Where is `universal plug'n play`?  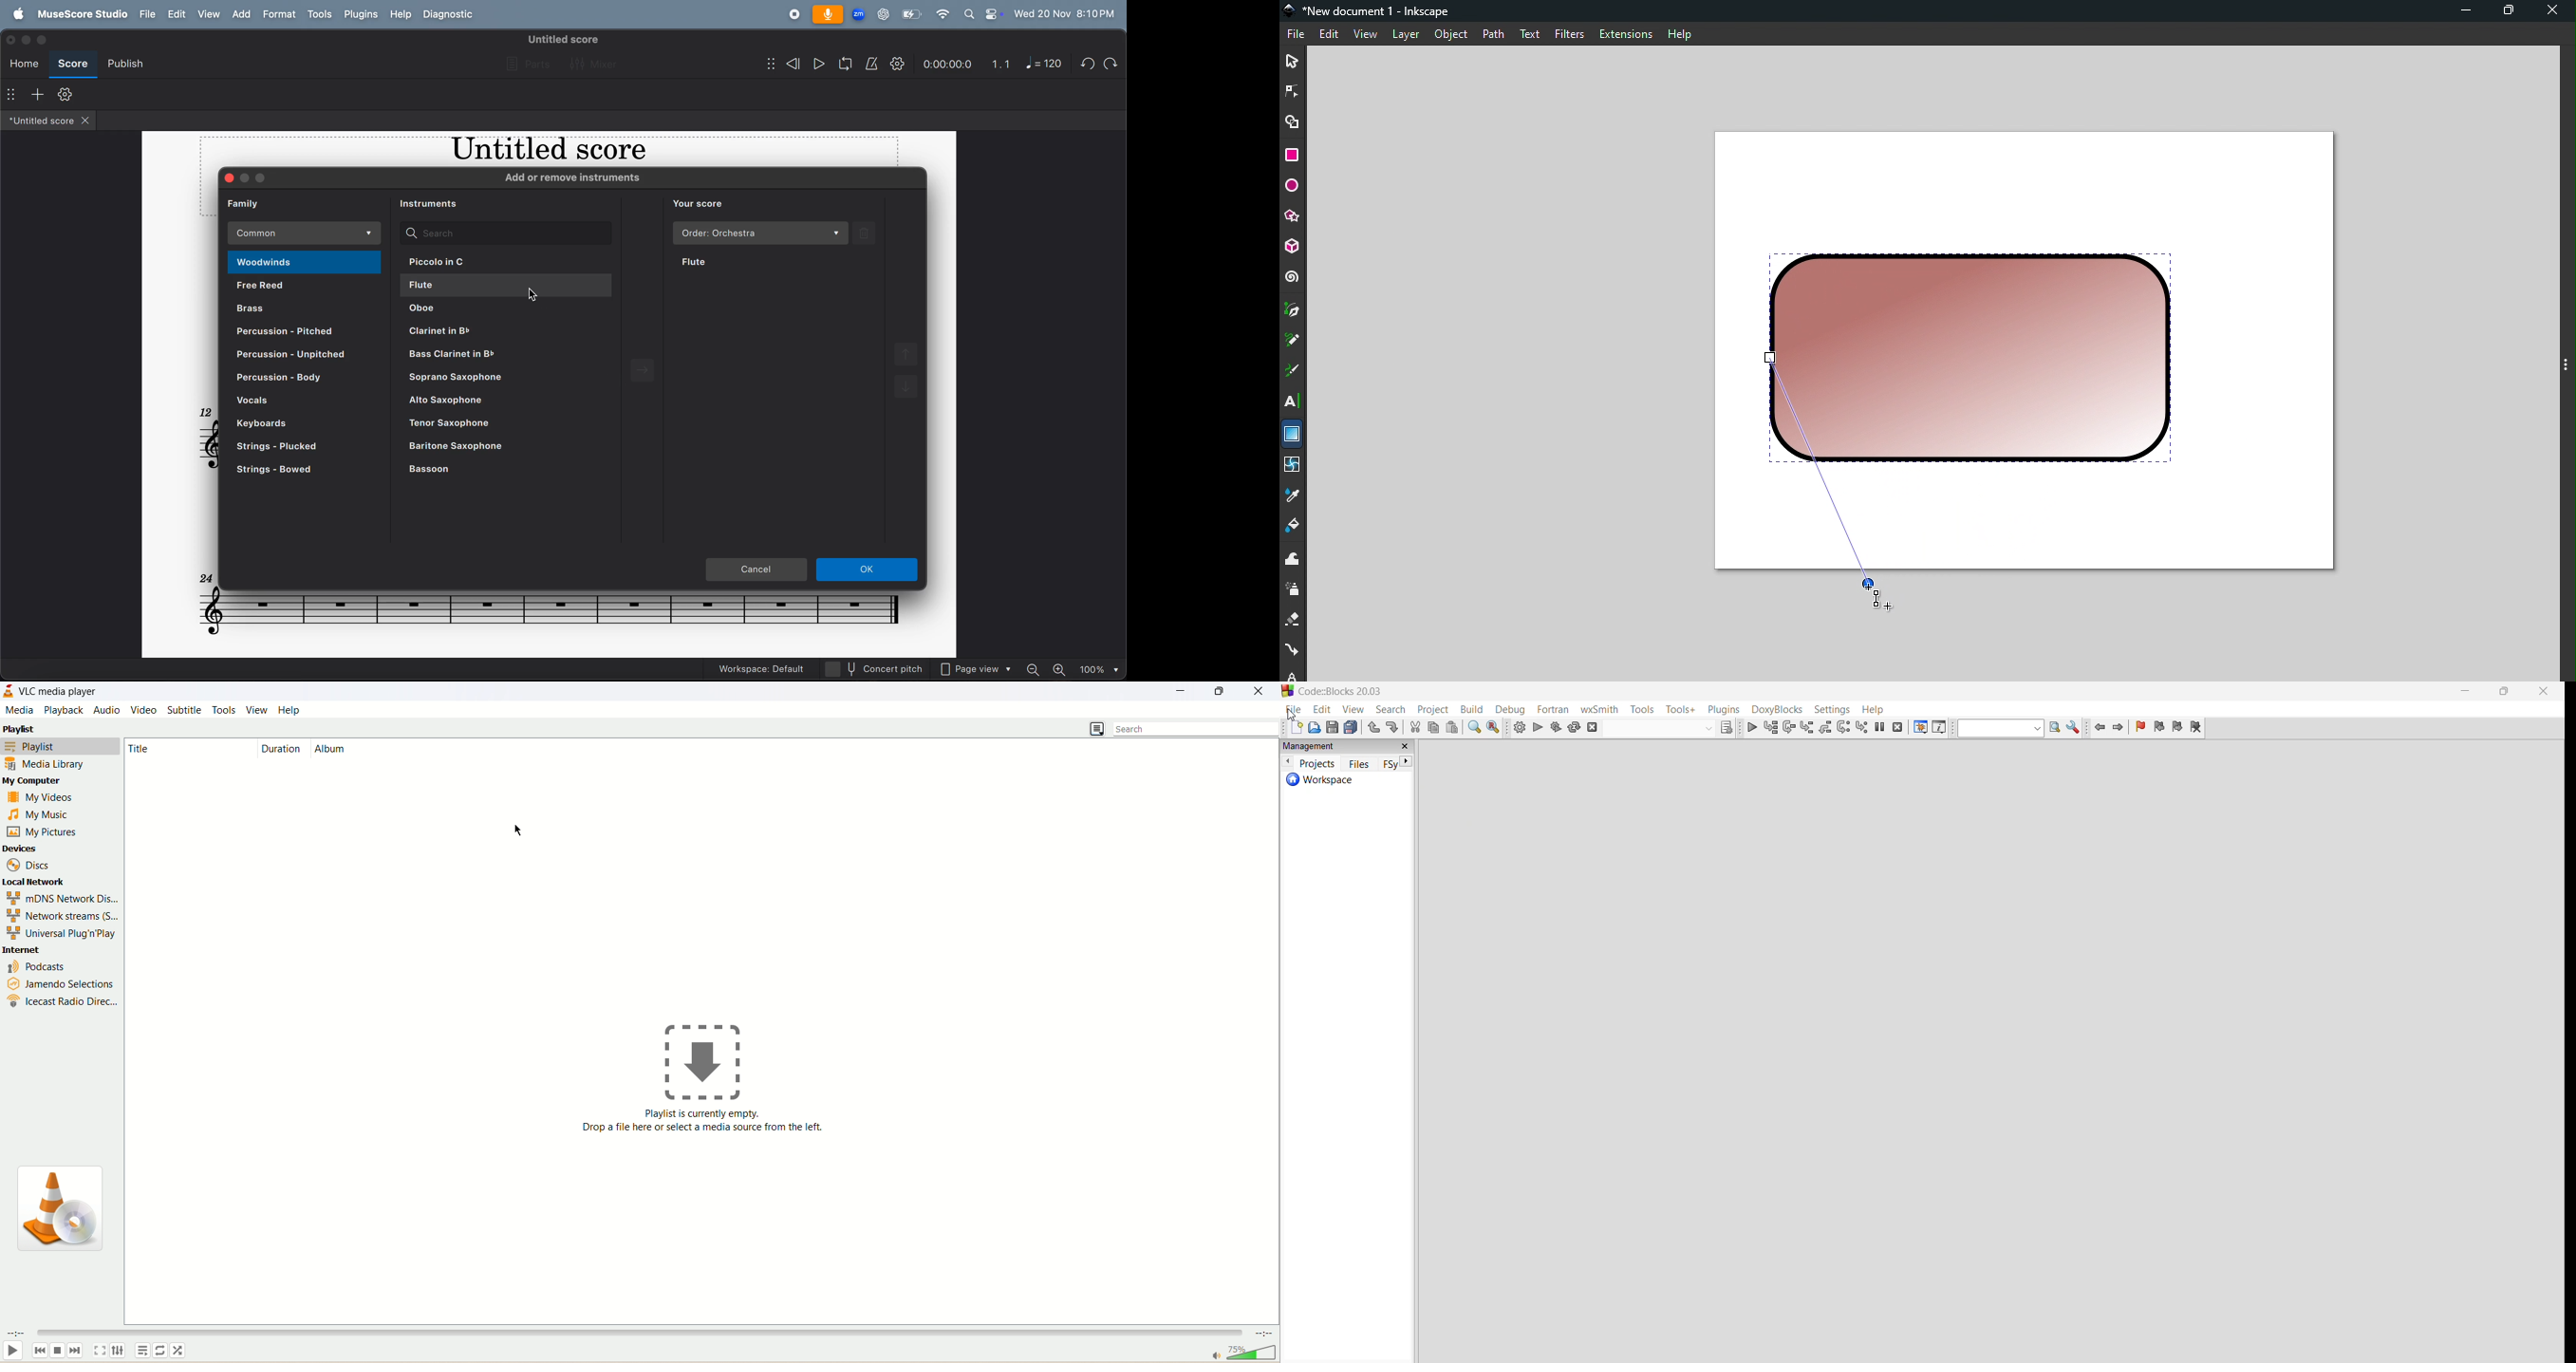 universal plug'n play is located at coordinates (63, 933).